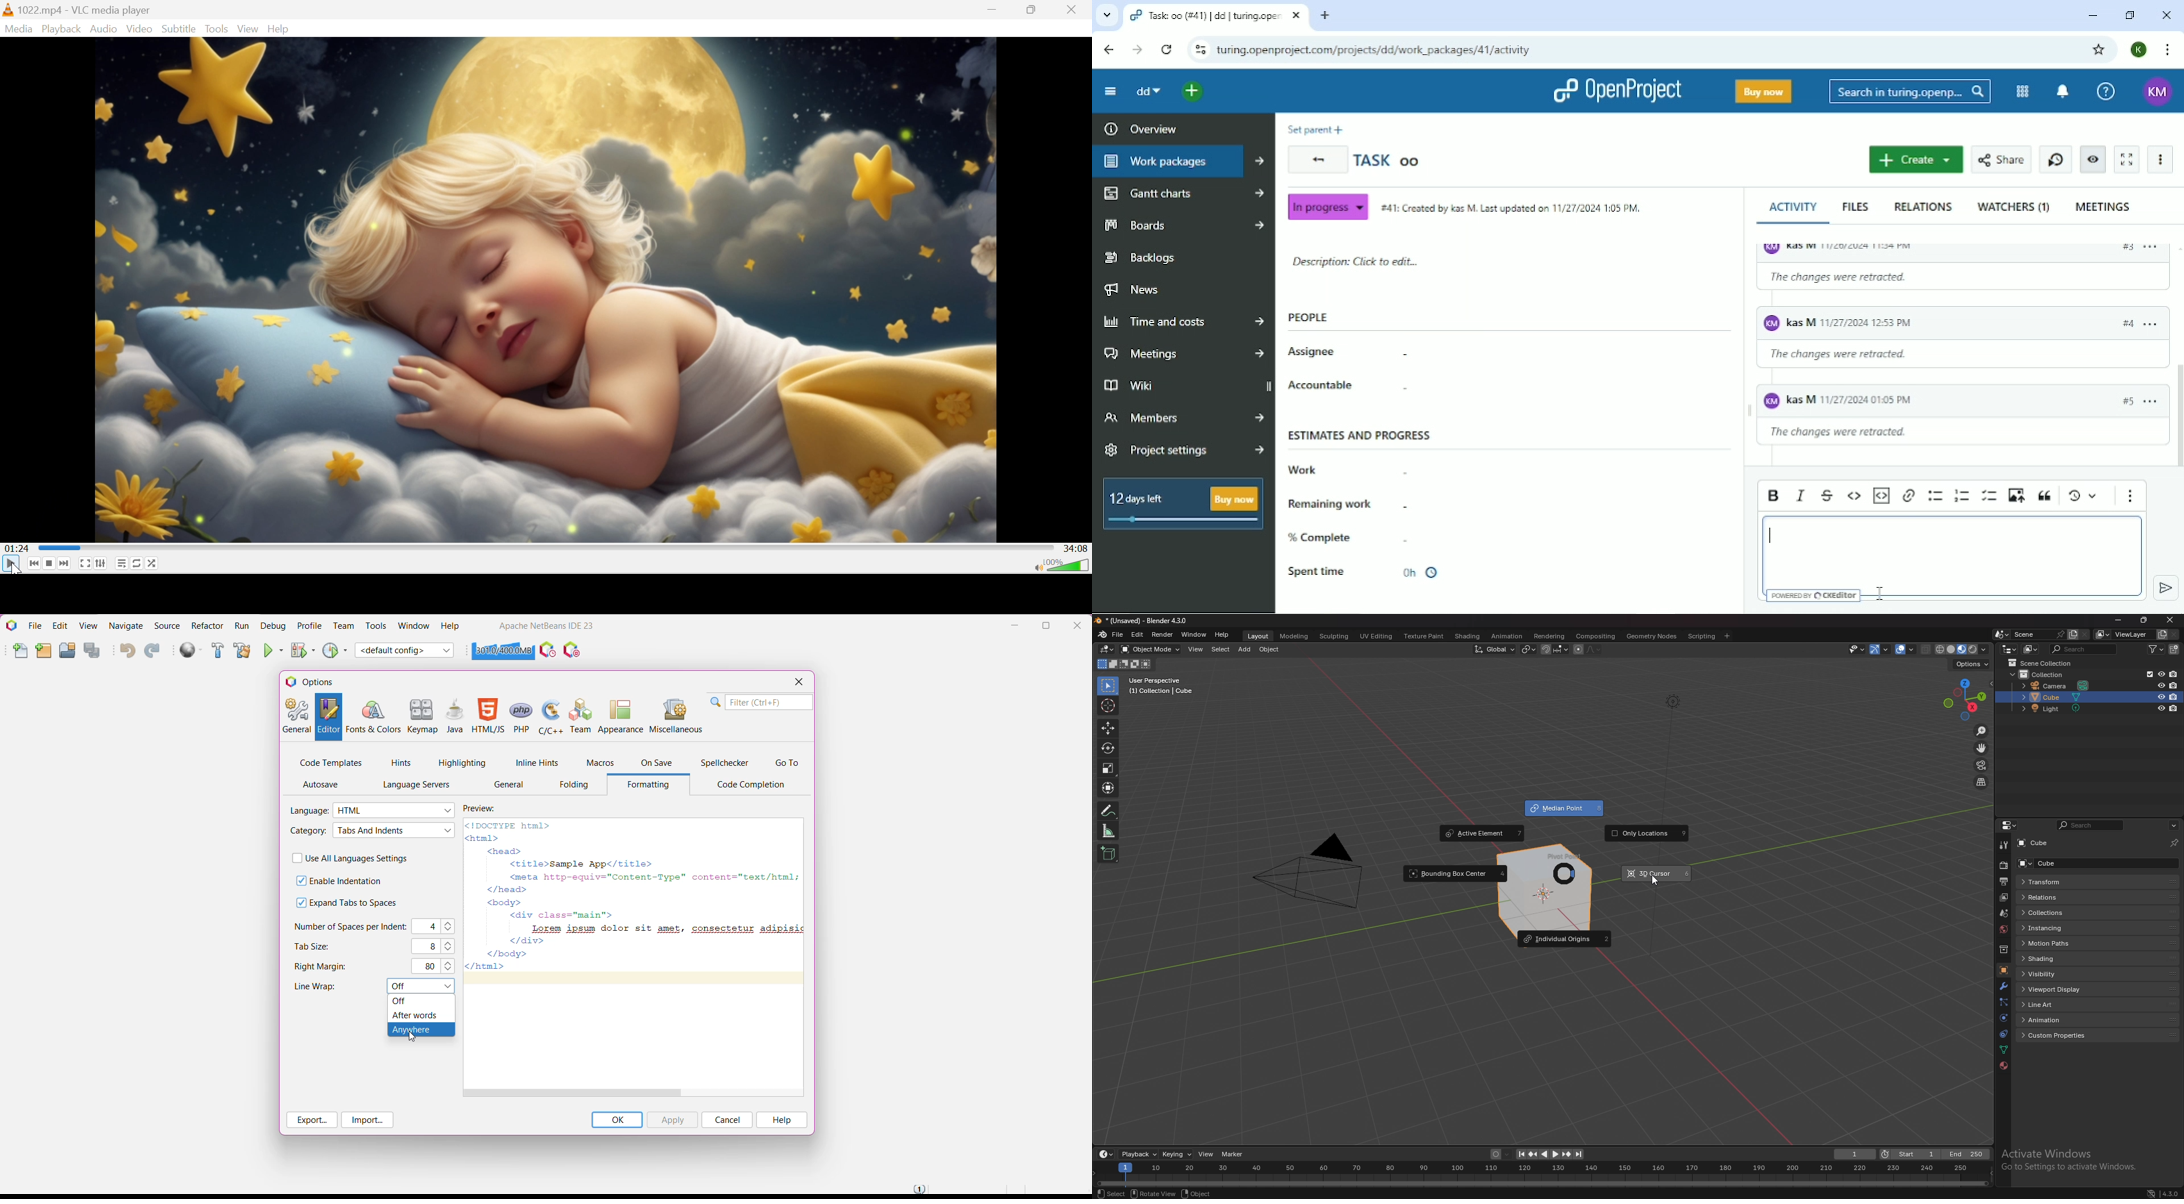 The image size is (2184, 1204). What do you see at coordinates (1658, 873) in the screenshot?
I see `3d cursor` at bounding box center [1658, 873].